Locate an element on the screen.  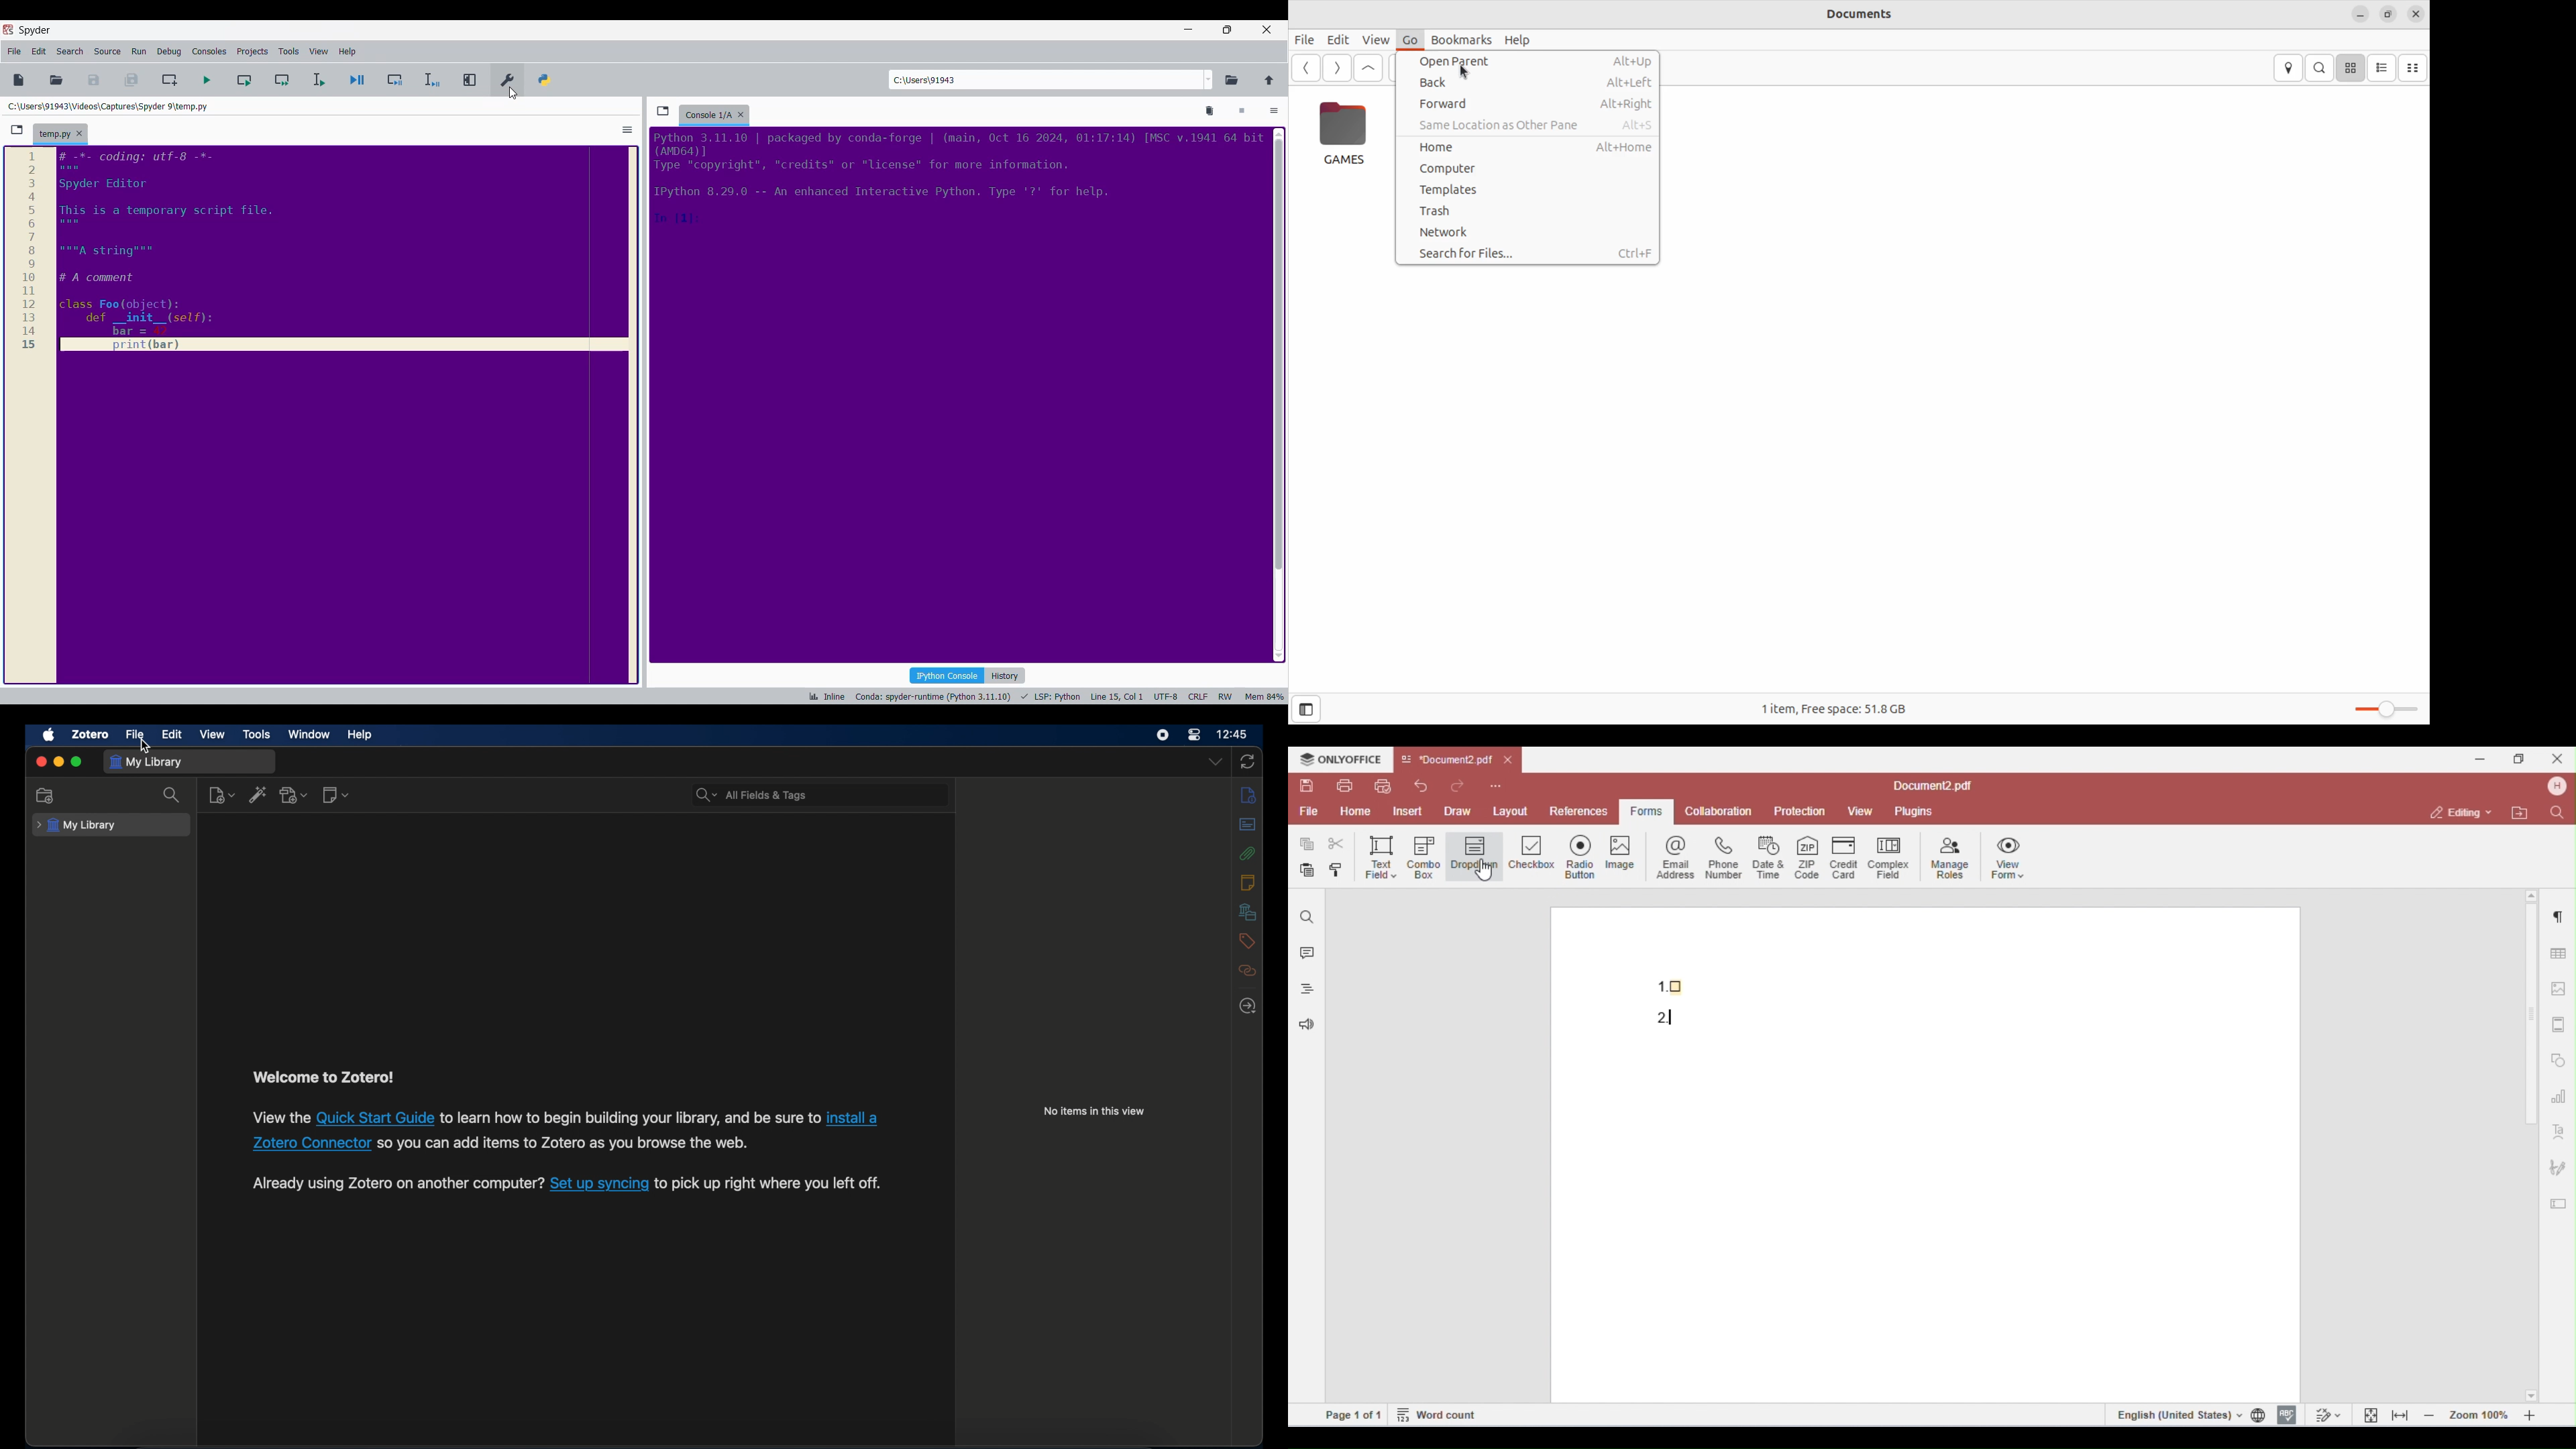
Code details is located at coordinates (959, 178).